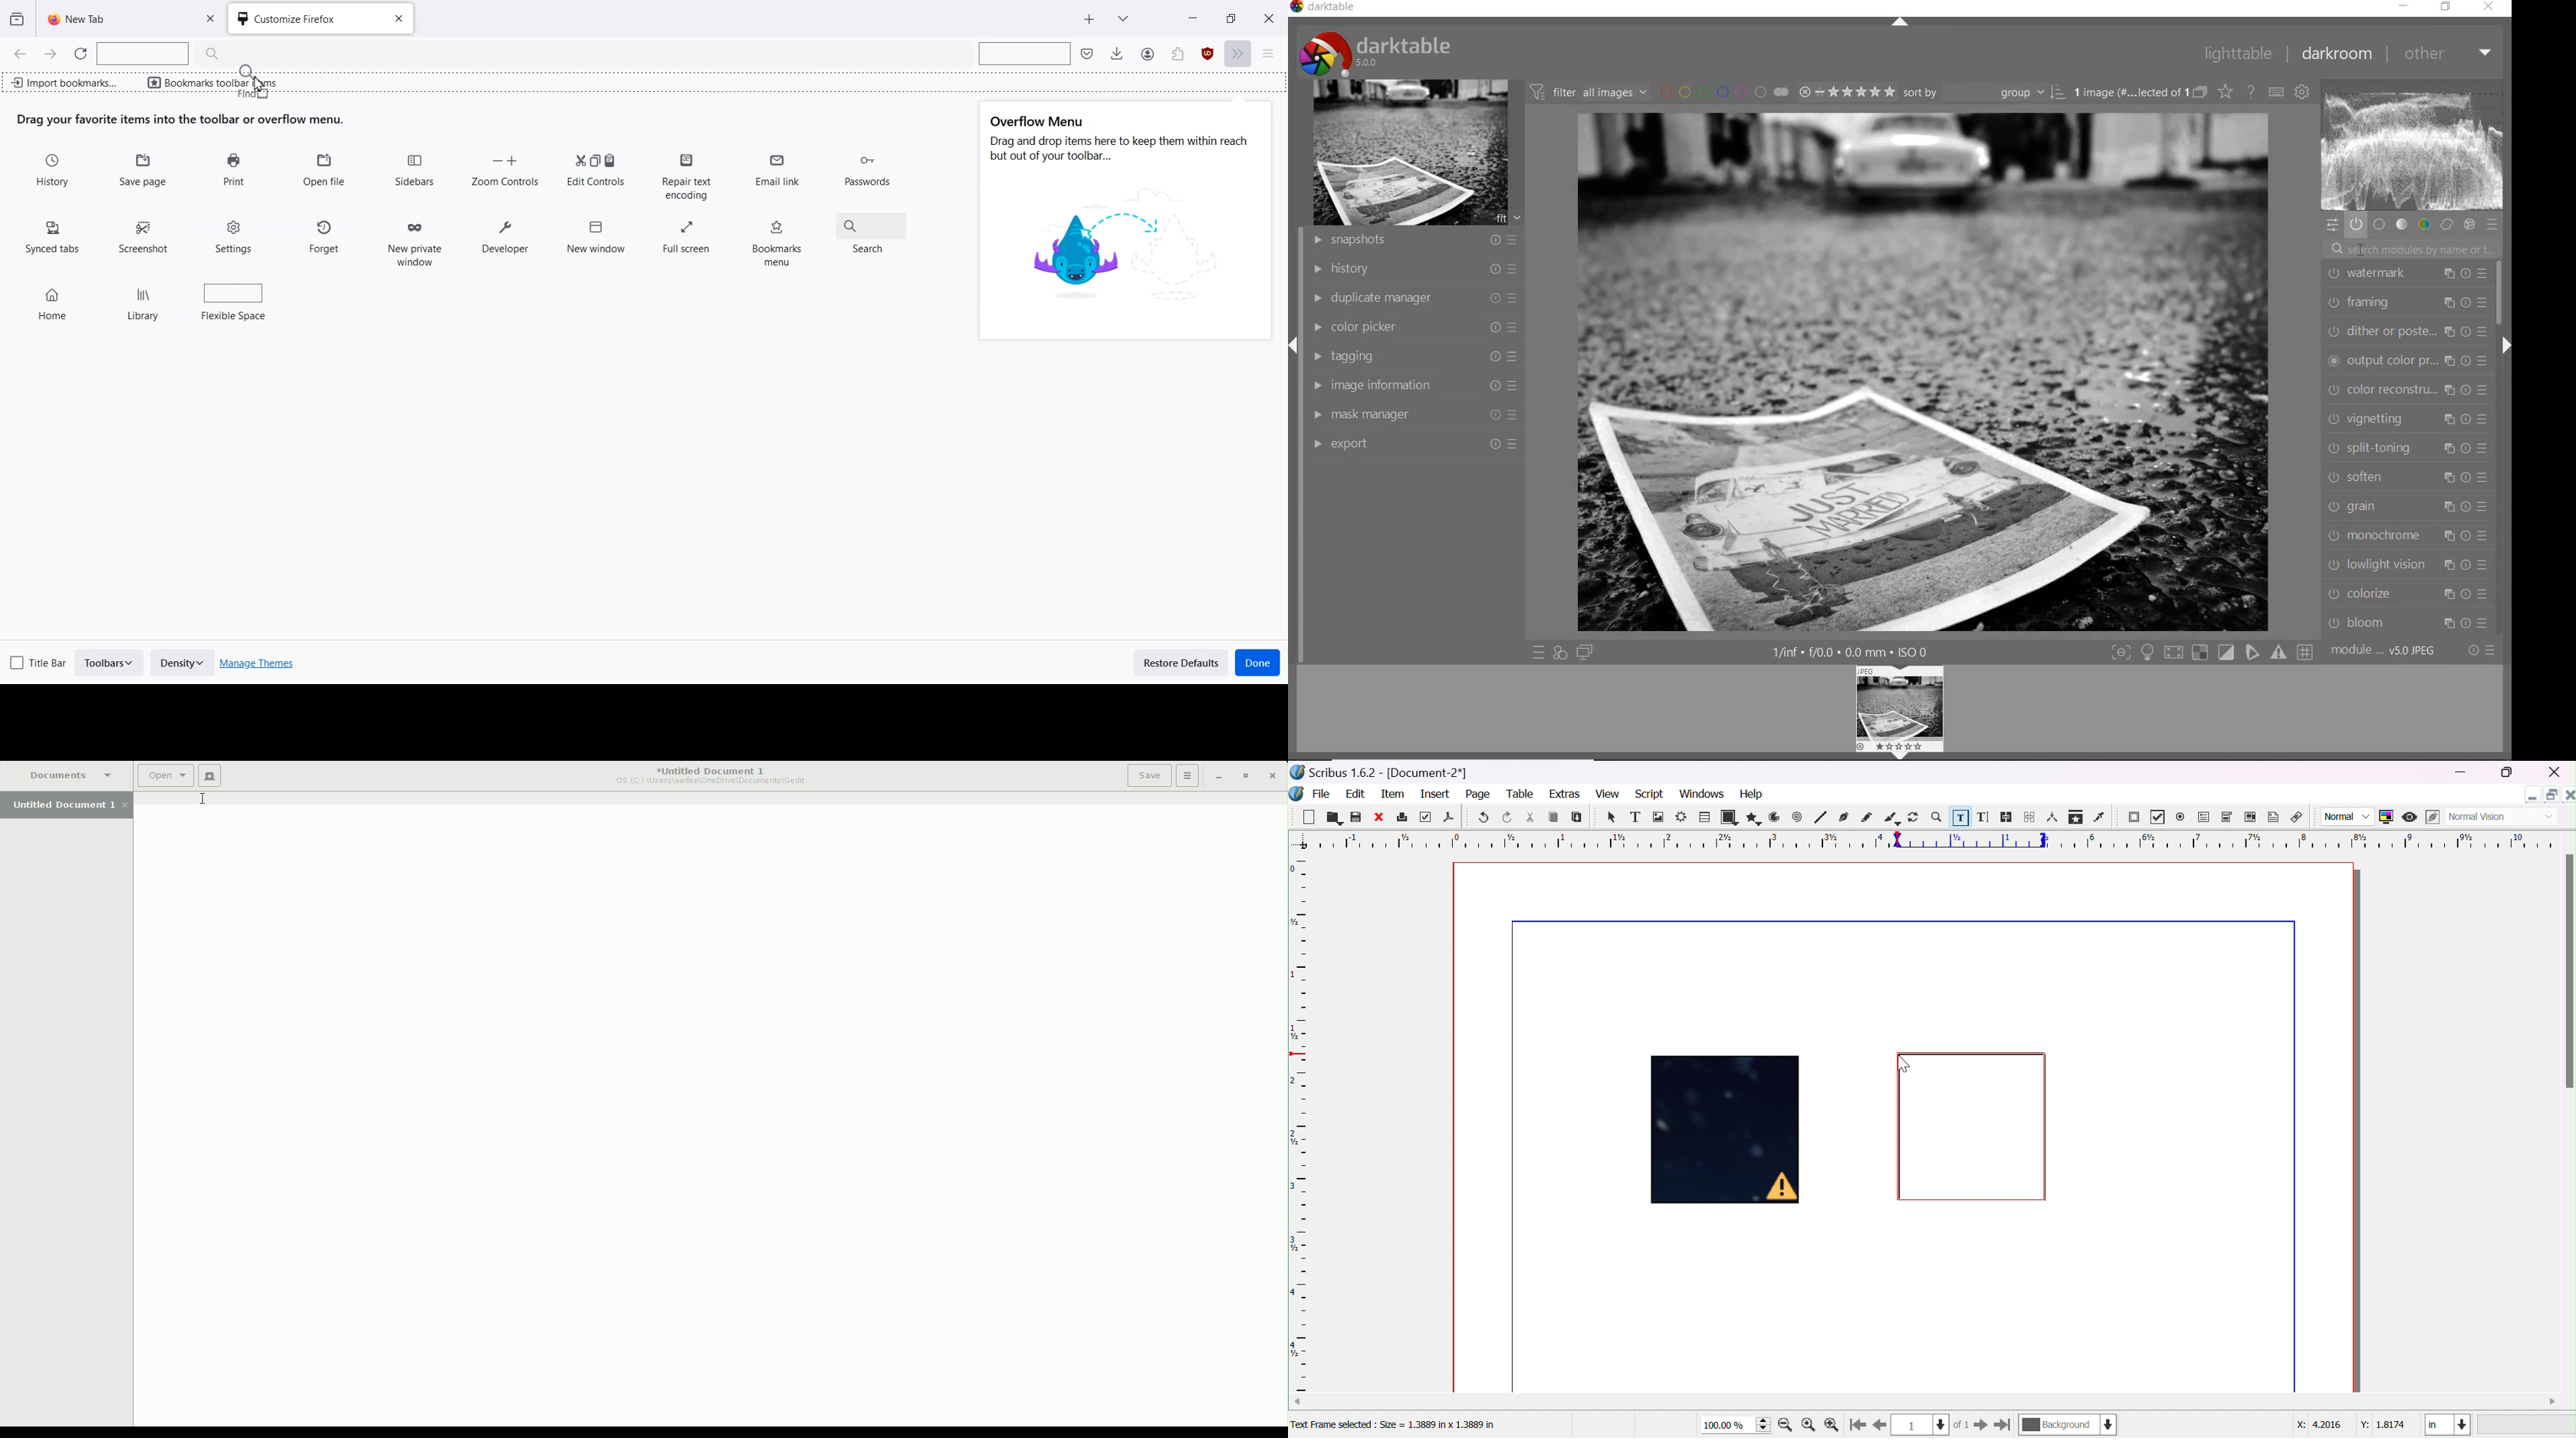 This screenshot has width=2576, height=1456. What do you see at coordinates (1380, 773) in the screenshot?
I see `scribus 1.6.2 - [Document-2*]` at bounding box center [1380, 773].